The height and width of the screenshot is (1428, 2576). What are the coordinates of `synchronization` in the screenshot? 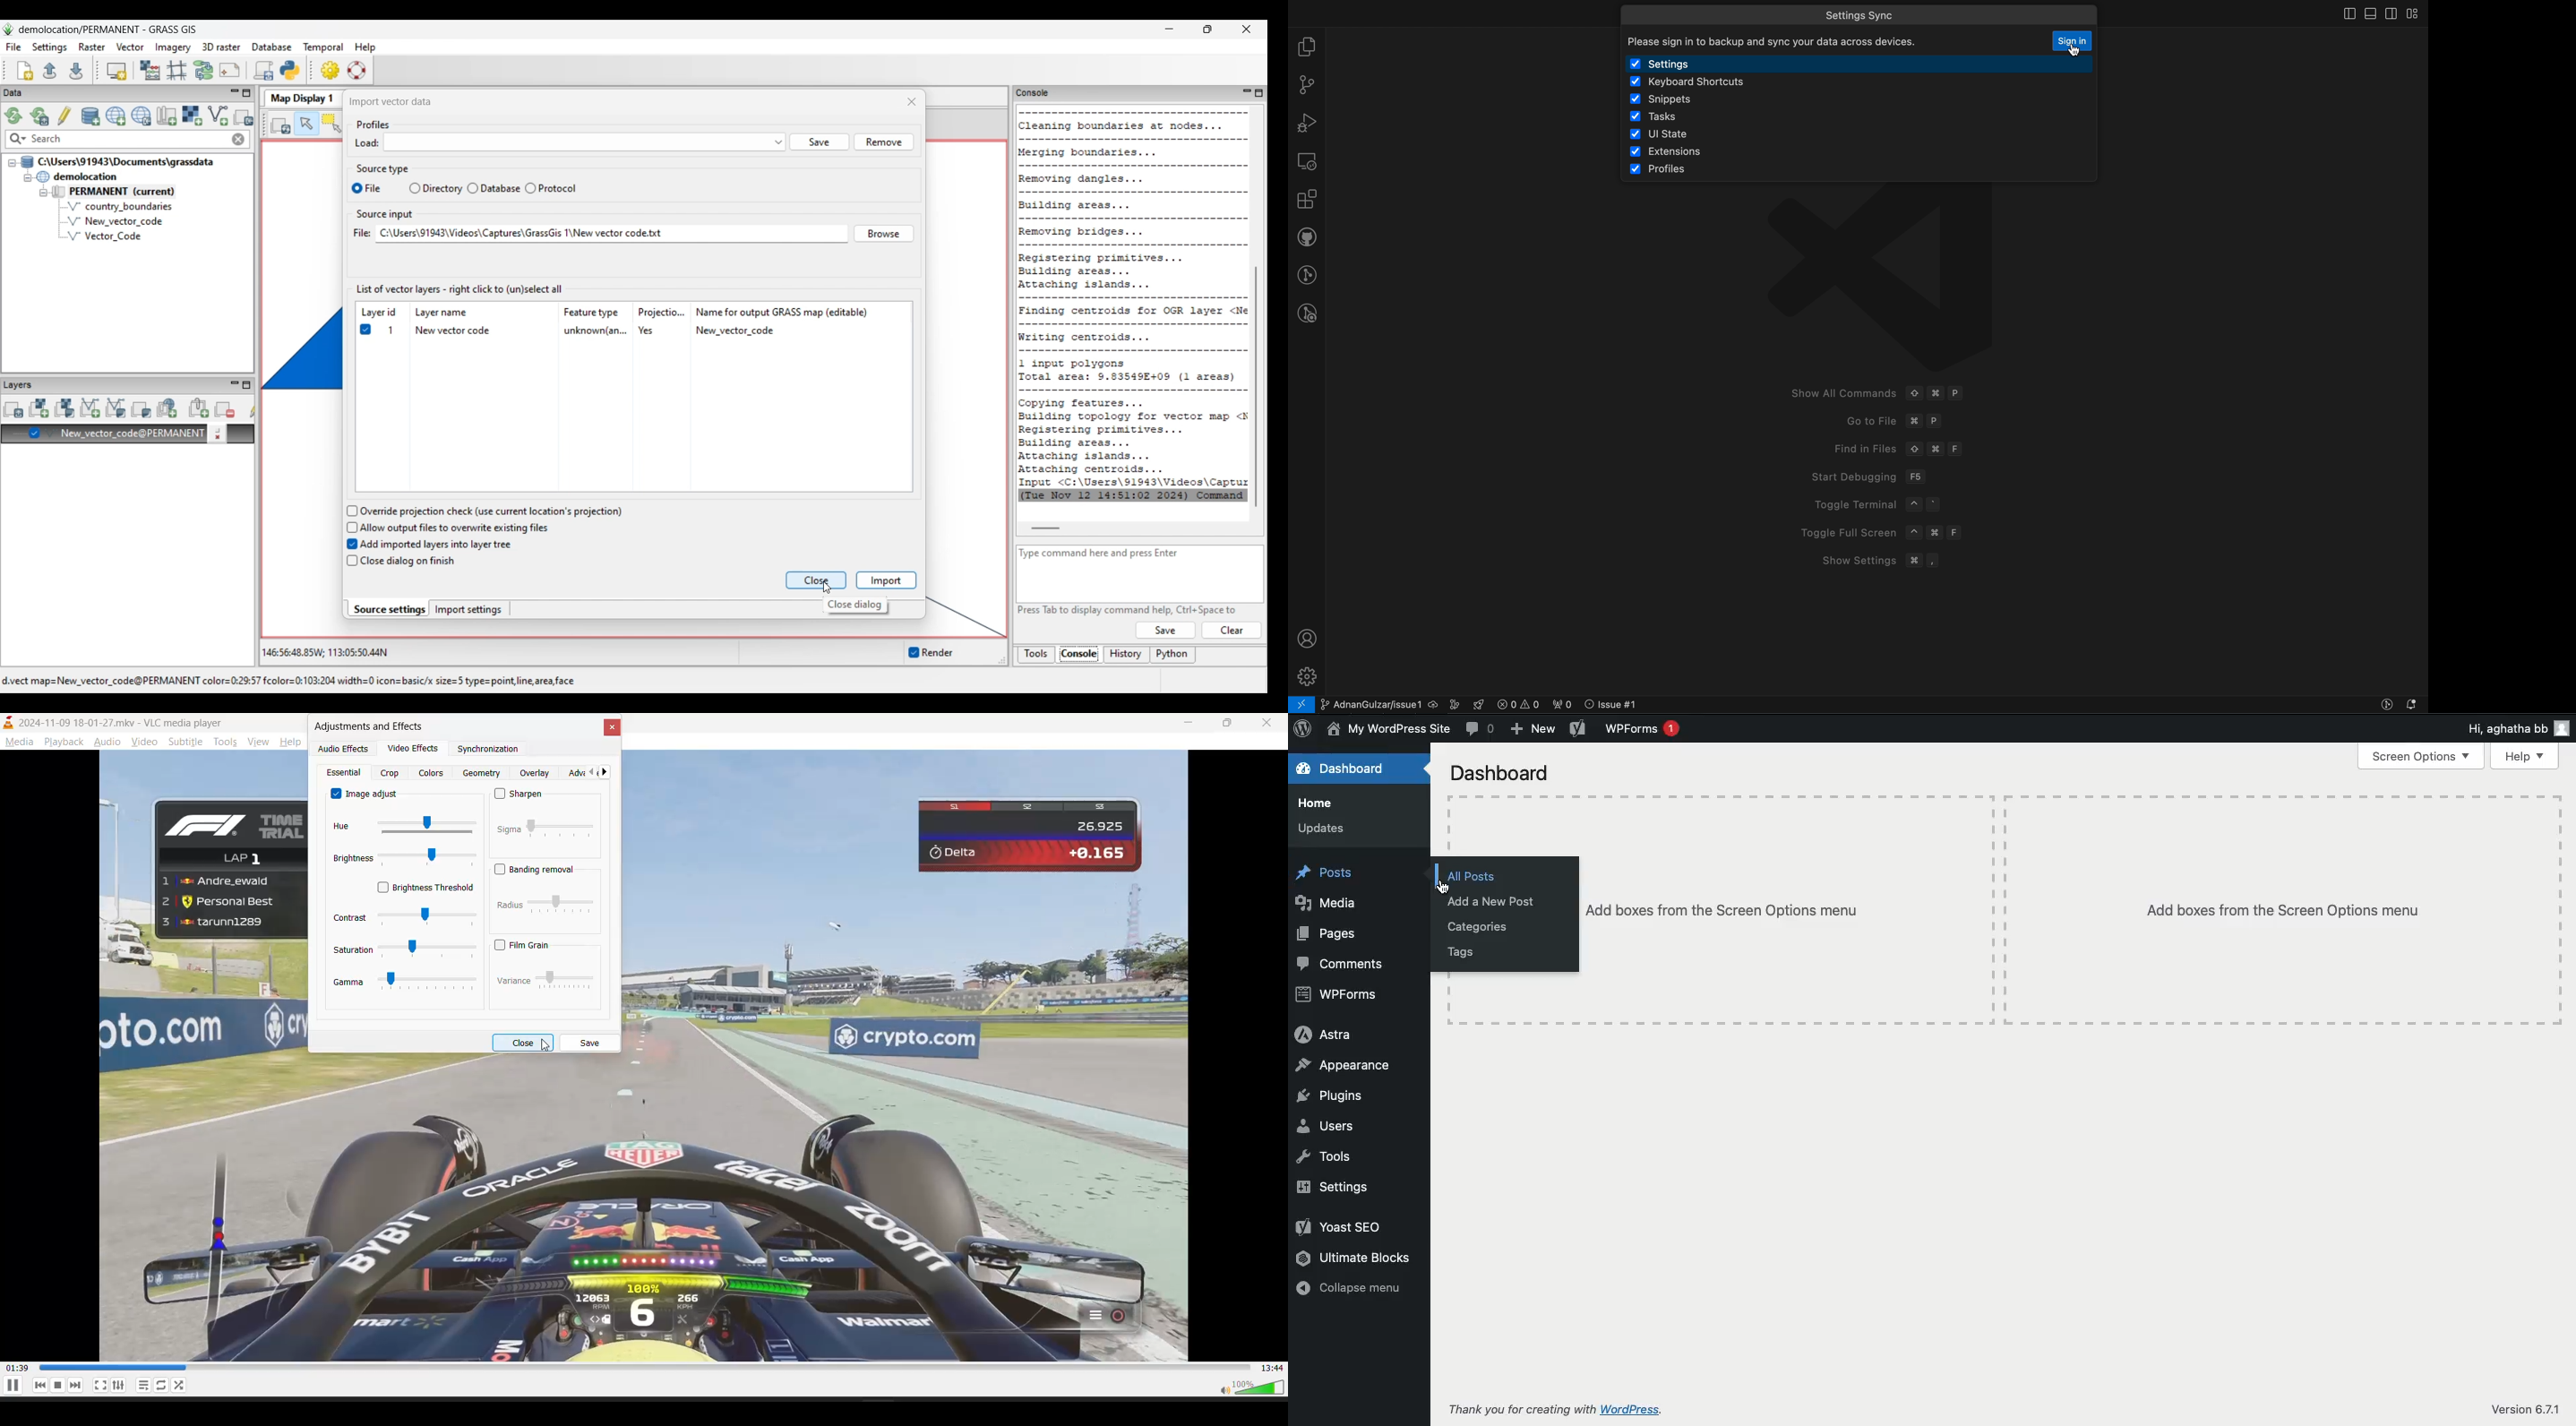 It's located at (489, 749).